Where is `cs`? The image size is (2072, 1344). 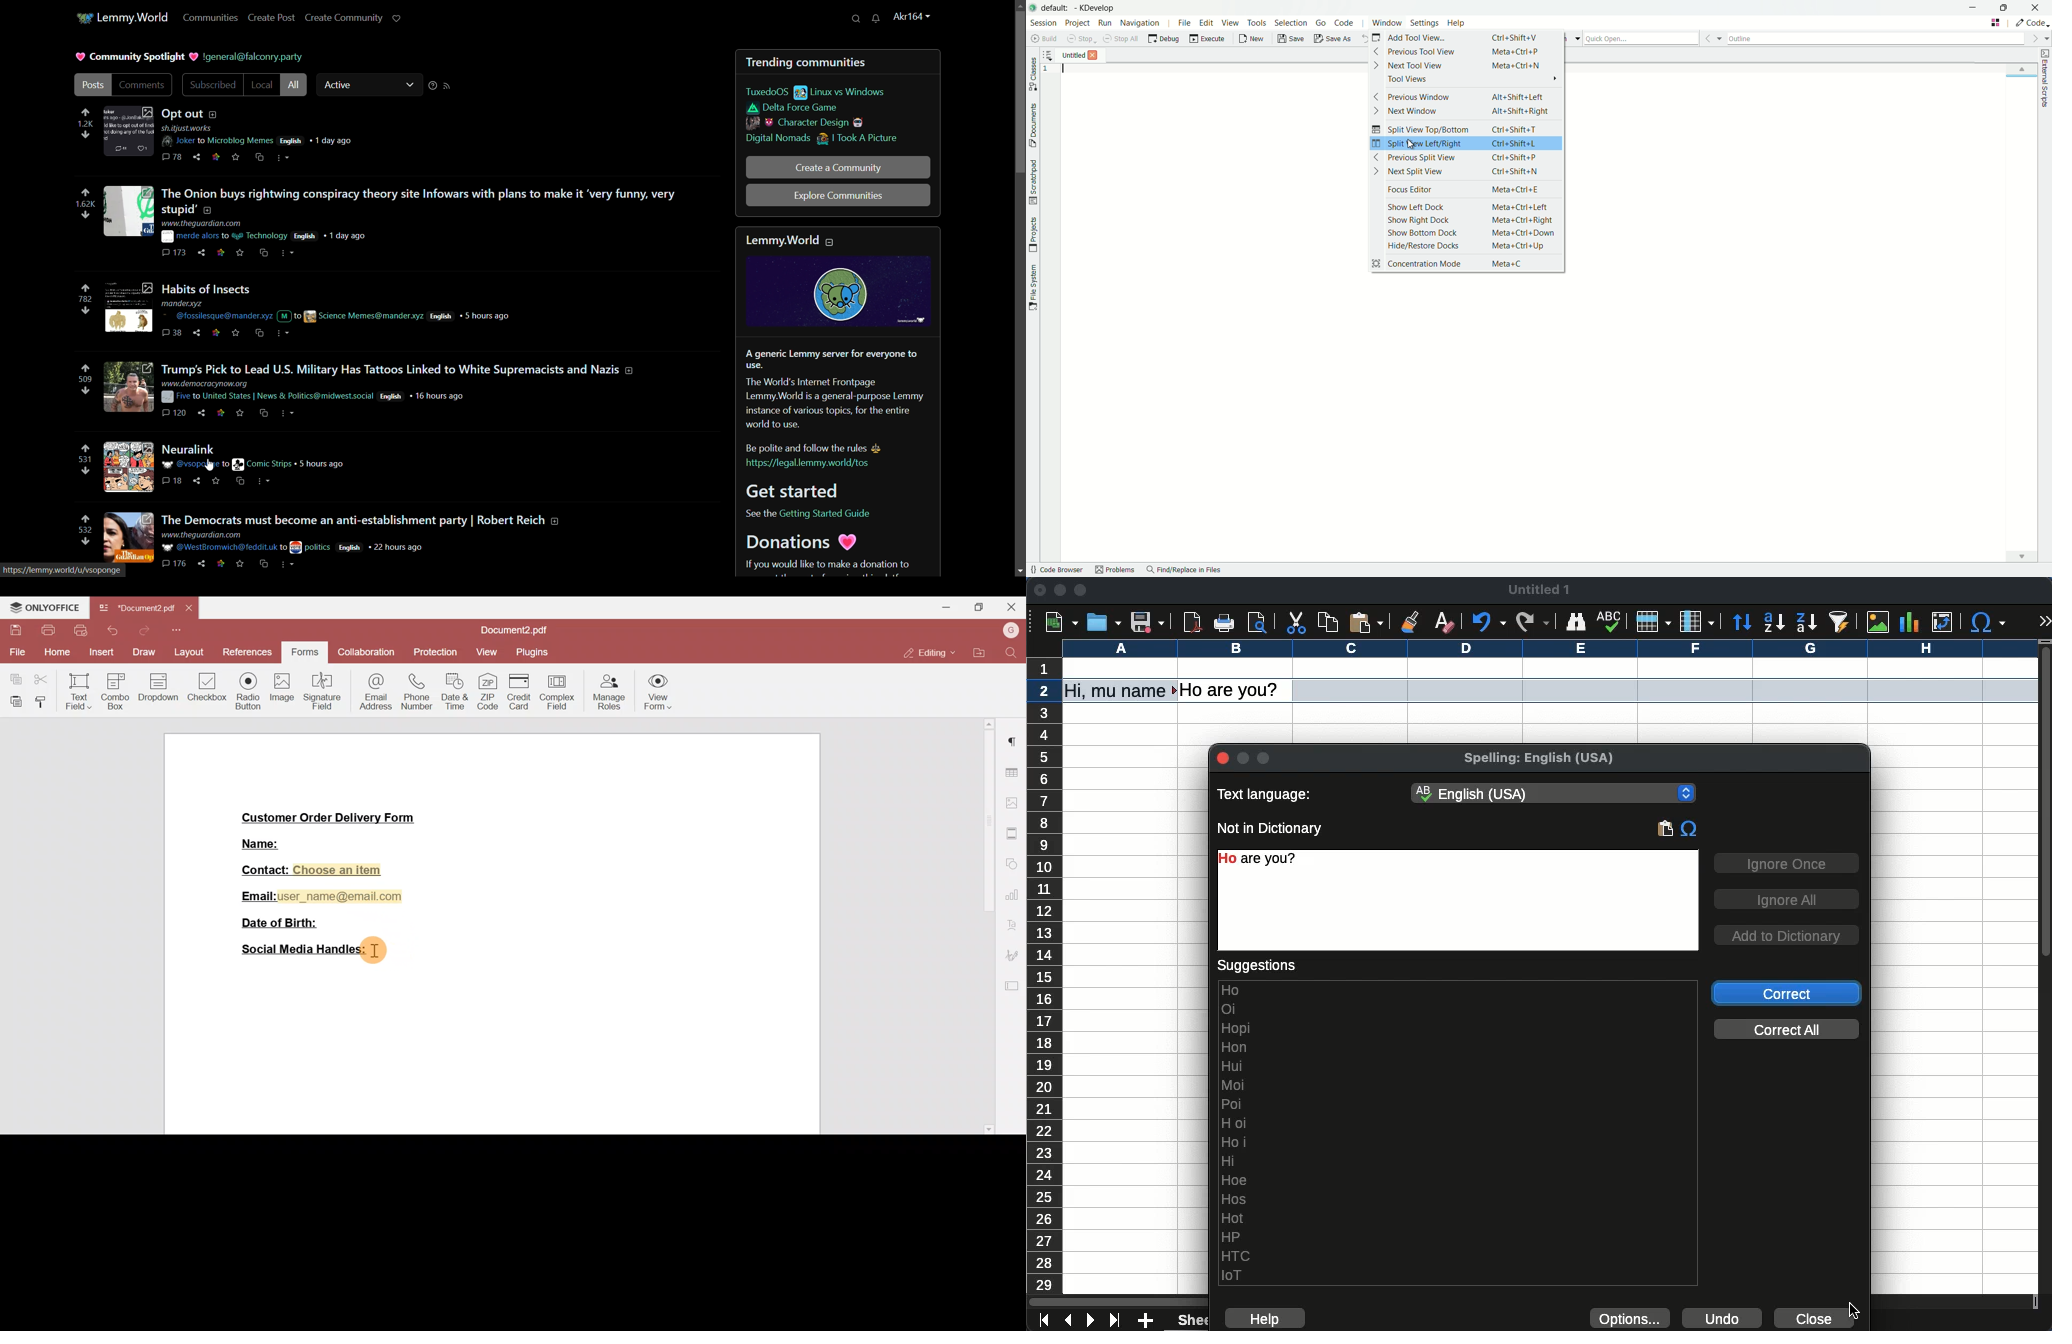
cs is located at coordinates (265, 413).